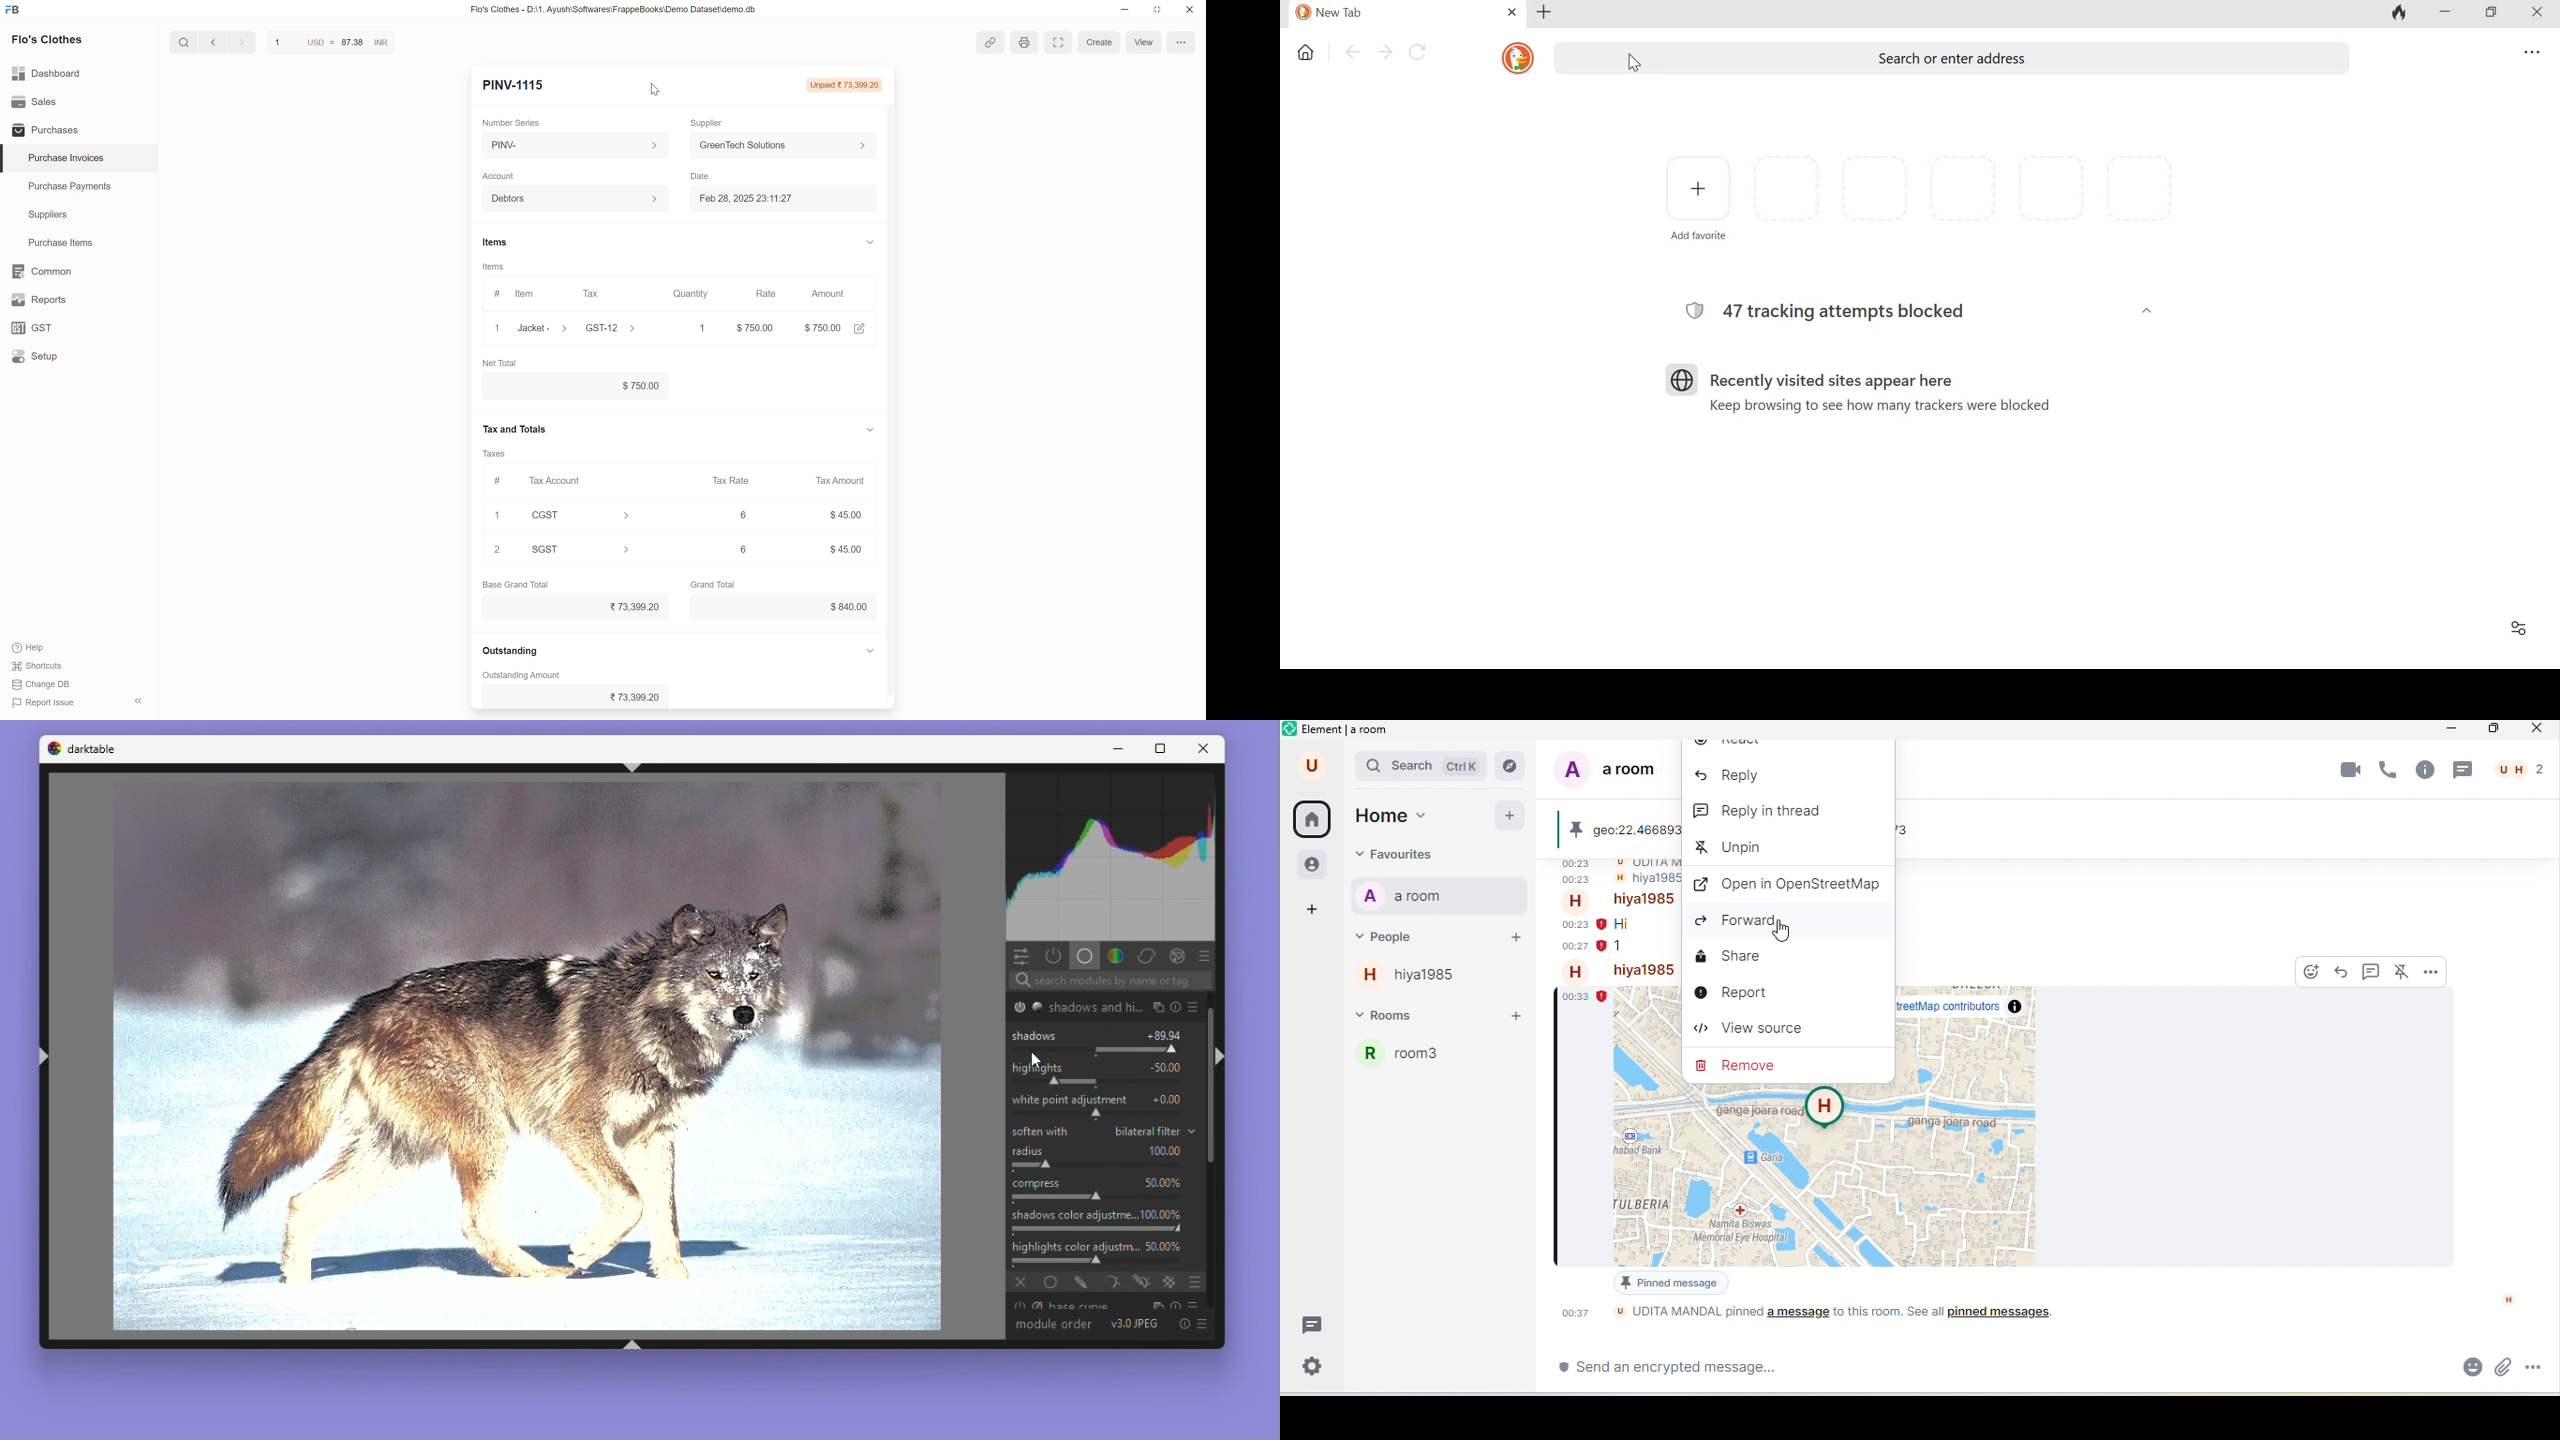 This screenshot has height=1456, width=2576. I want to click on Taxes, so click(495, 454).